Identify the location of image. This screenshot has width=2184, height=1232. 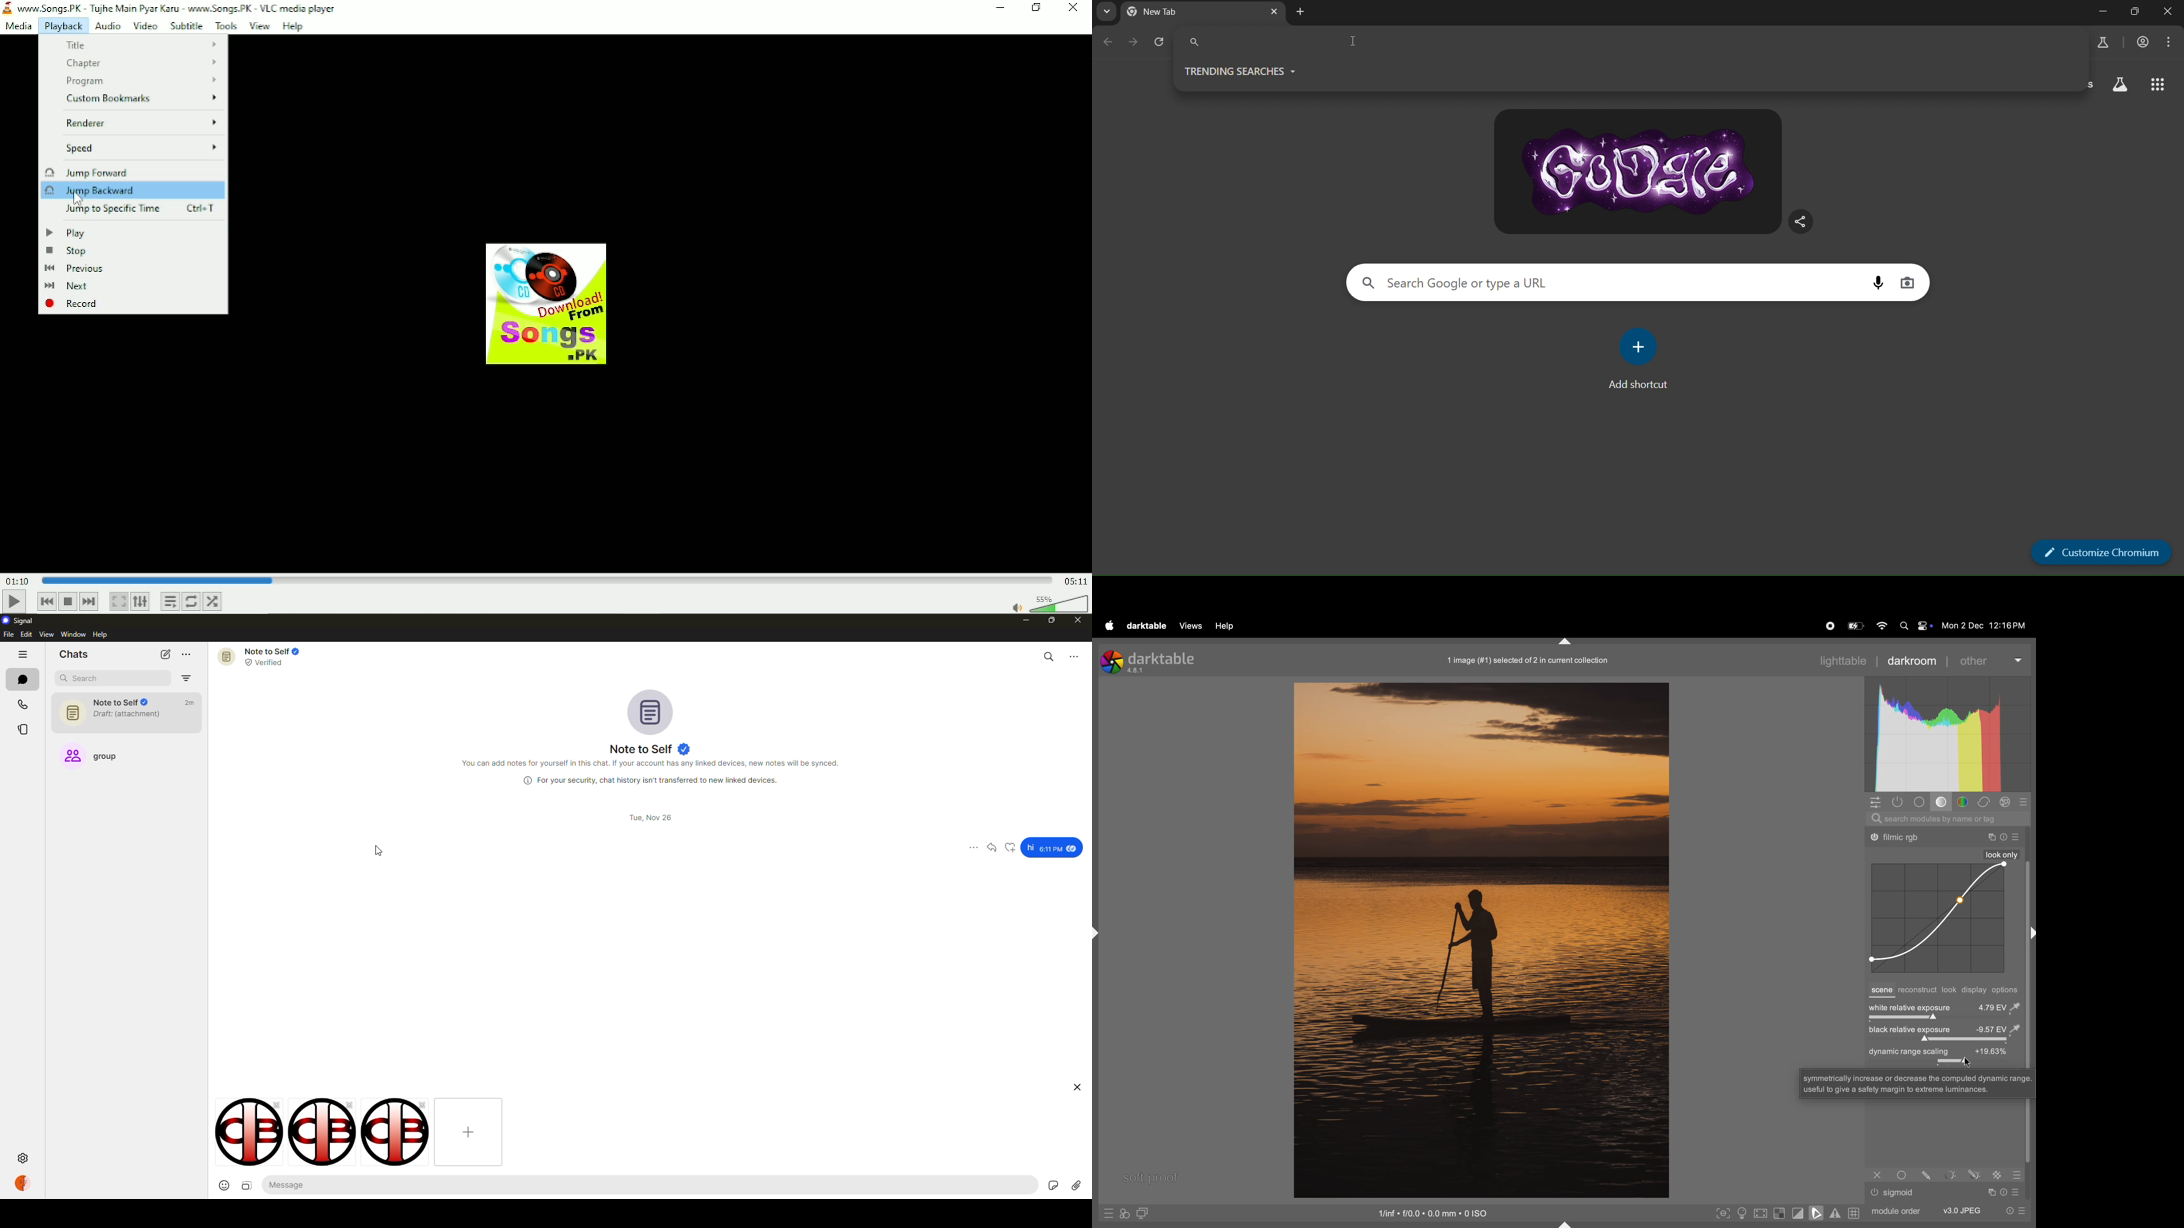
(246, 1186).